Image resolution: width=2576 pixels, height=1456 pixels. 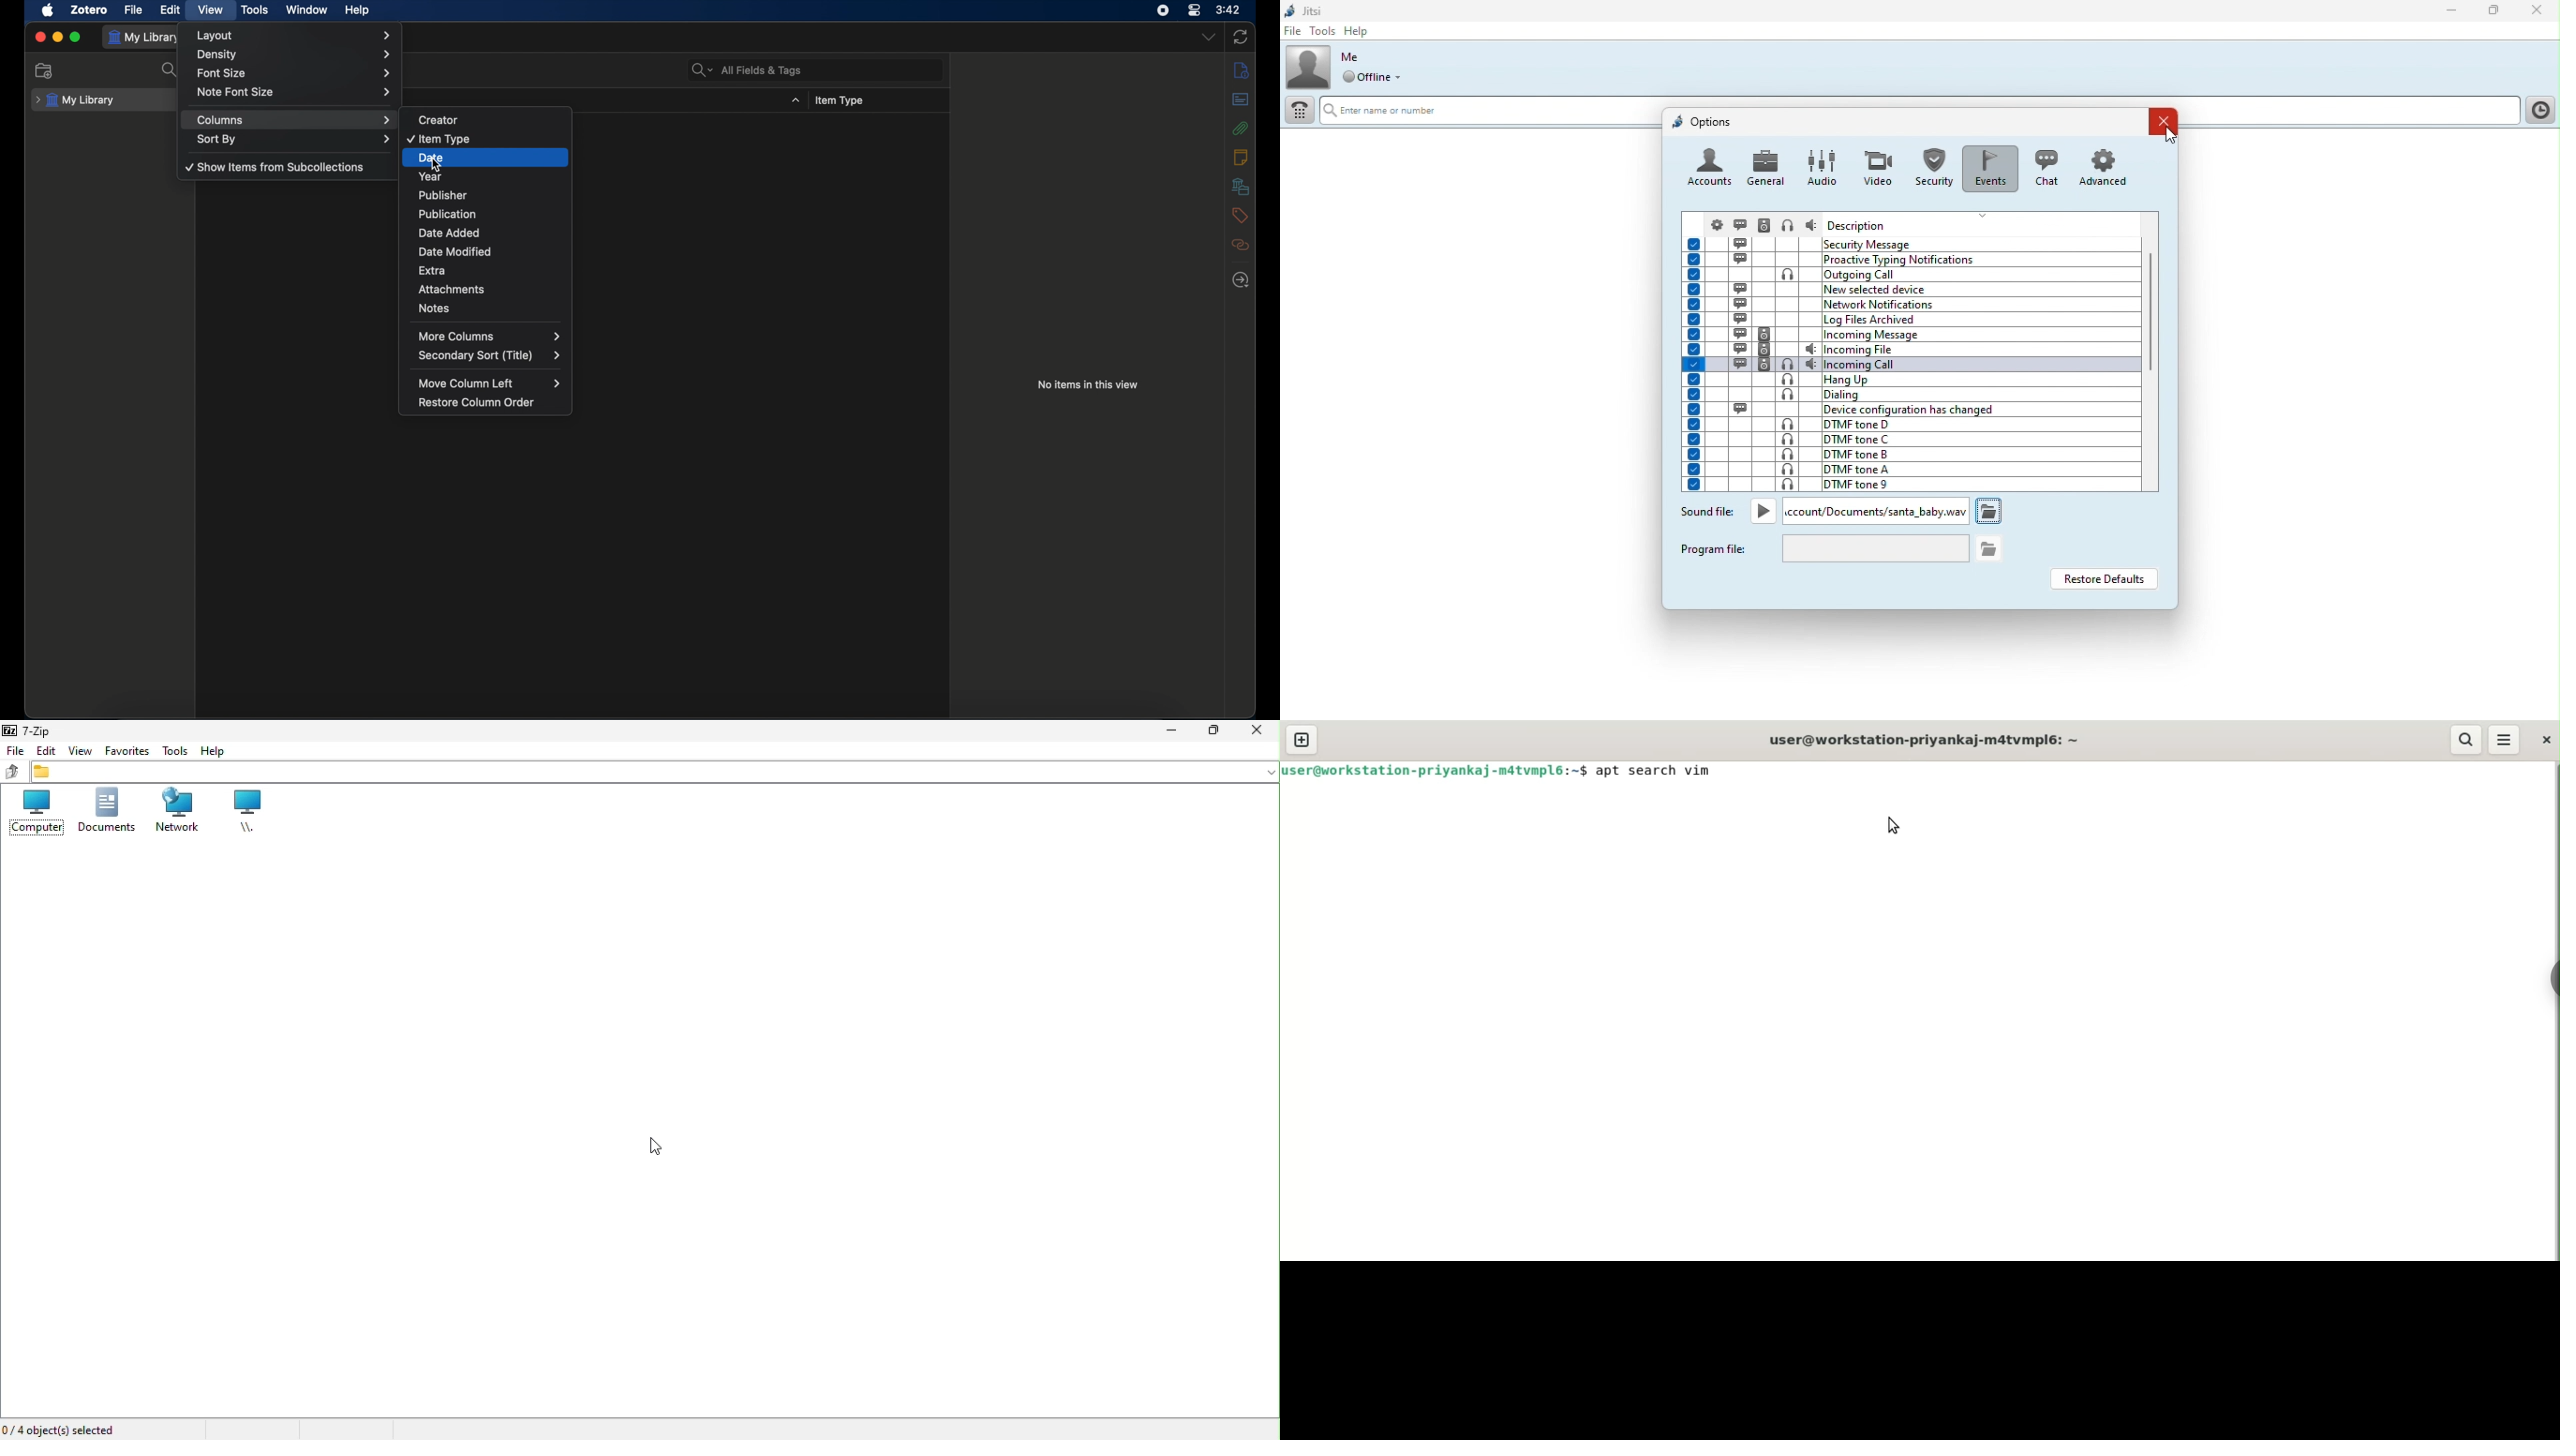 What do you see at coordinates (1240, 128) in the screenshot?
I see `attachments` at bounding box center [1240, 128].